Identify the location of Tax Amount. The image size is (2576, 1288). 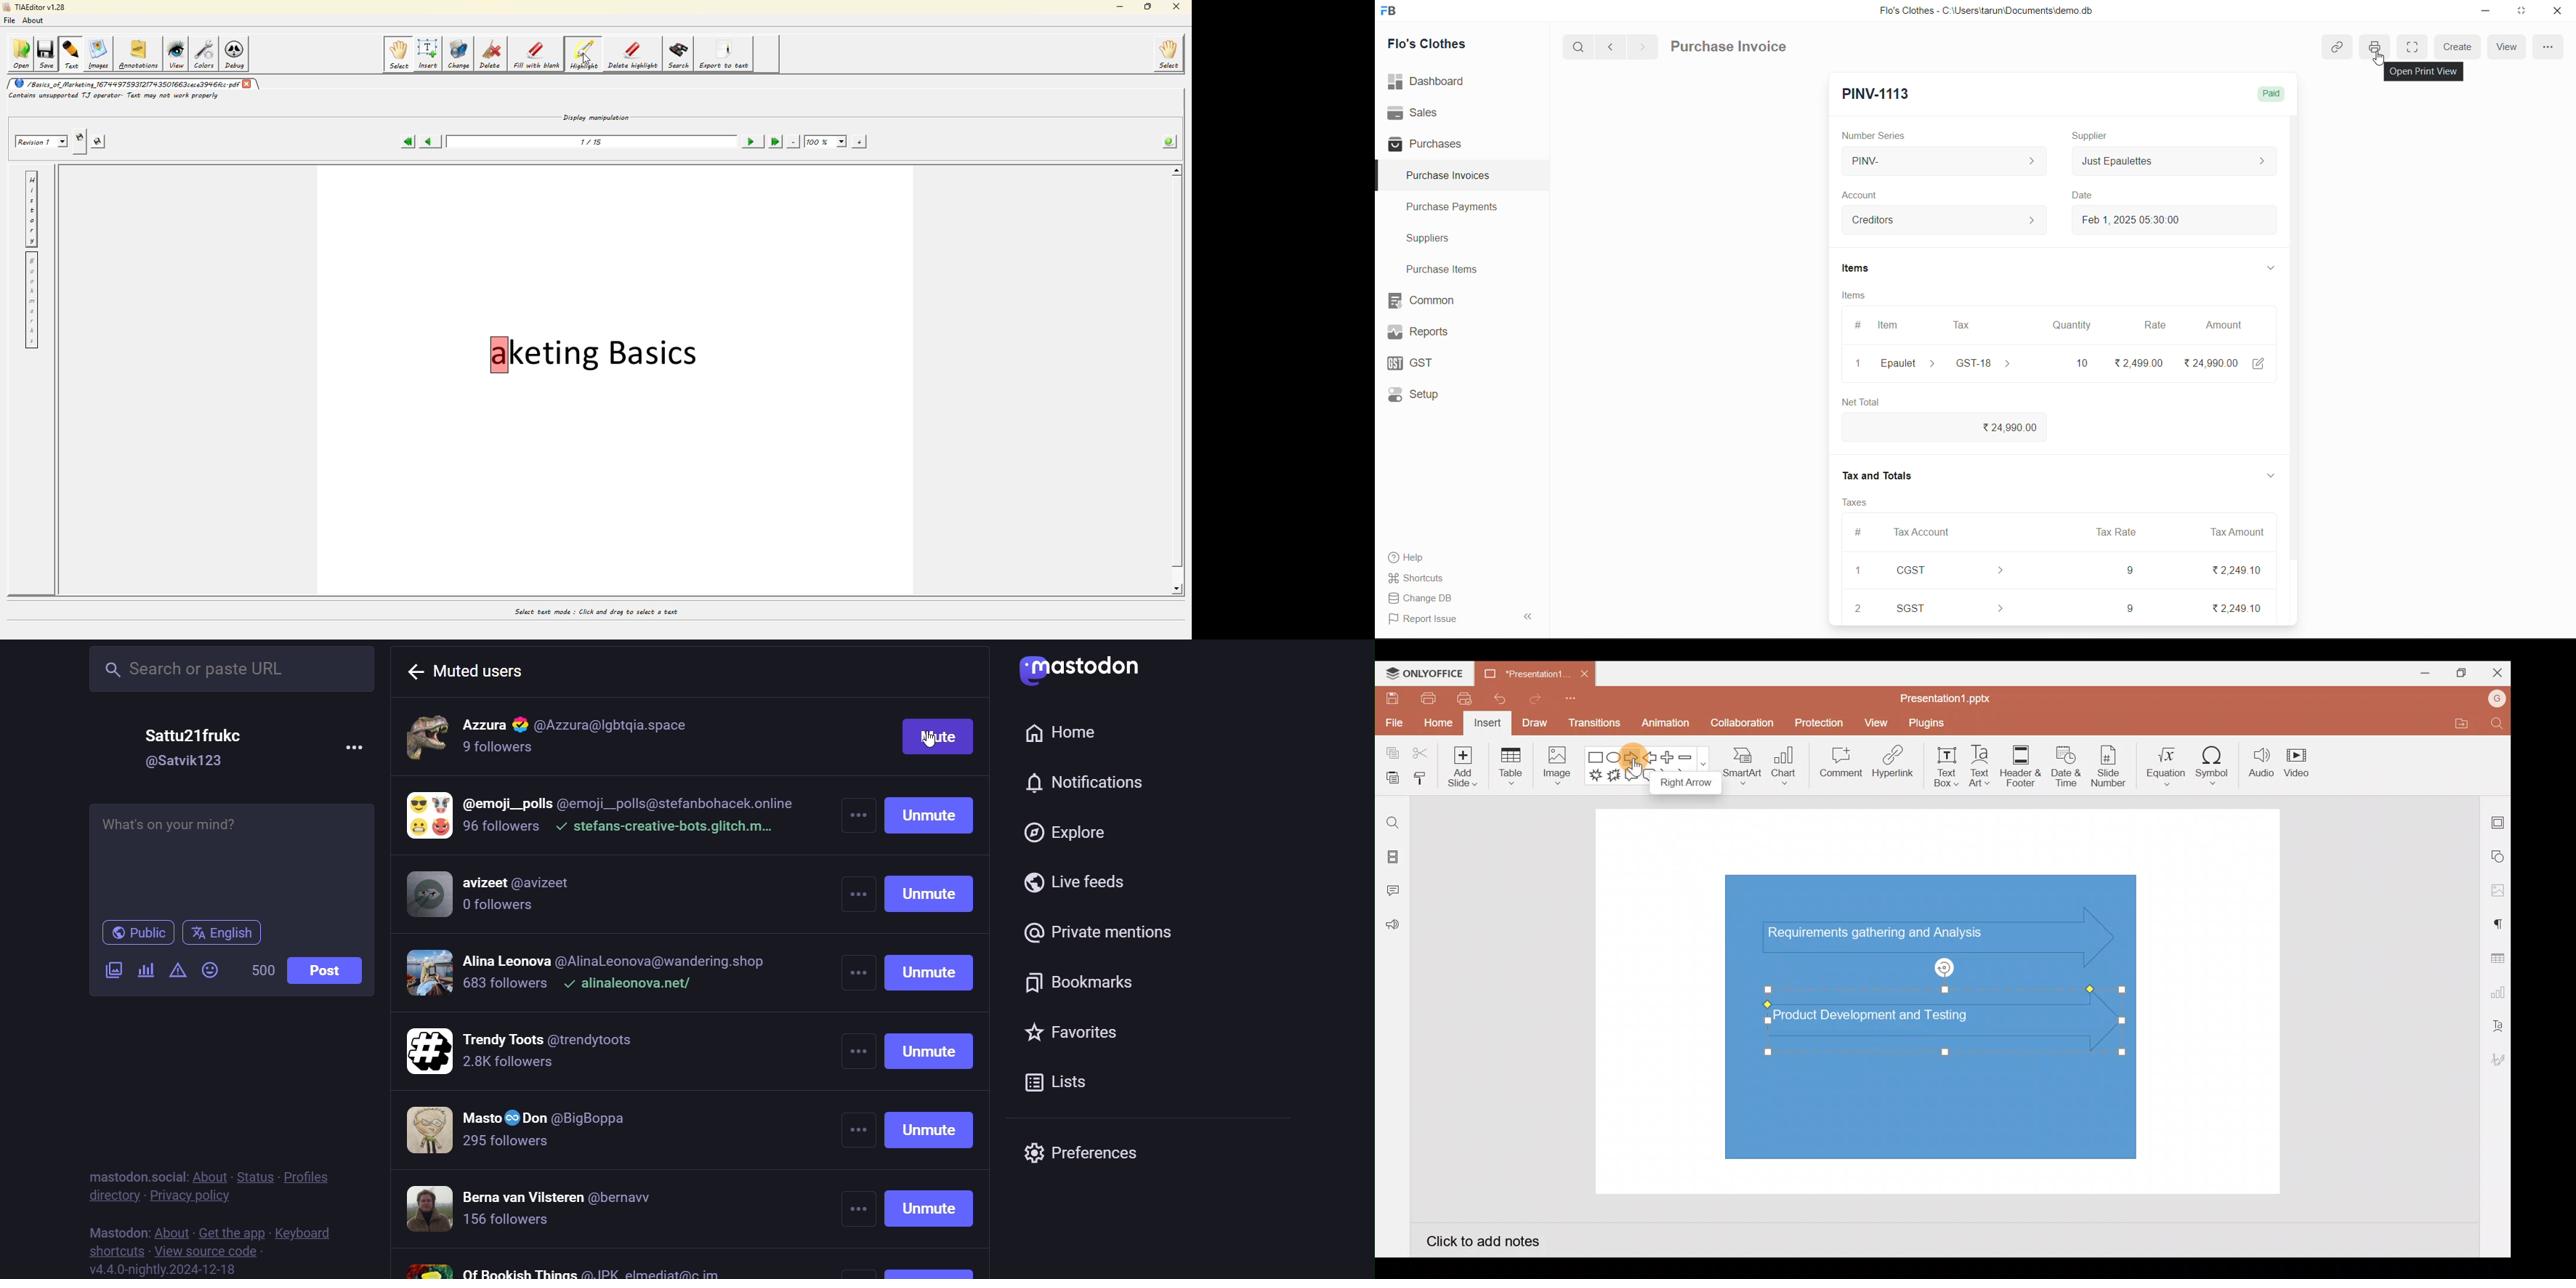
(2237, 536).